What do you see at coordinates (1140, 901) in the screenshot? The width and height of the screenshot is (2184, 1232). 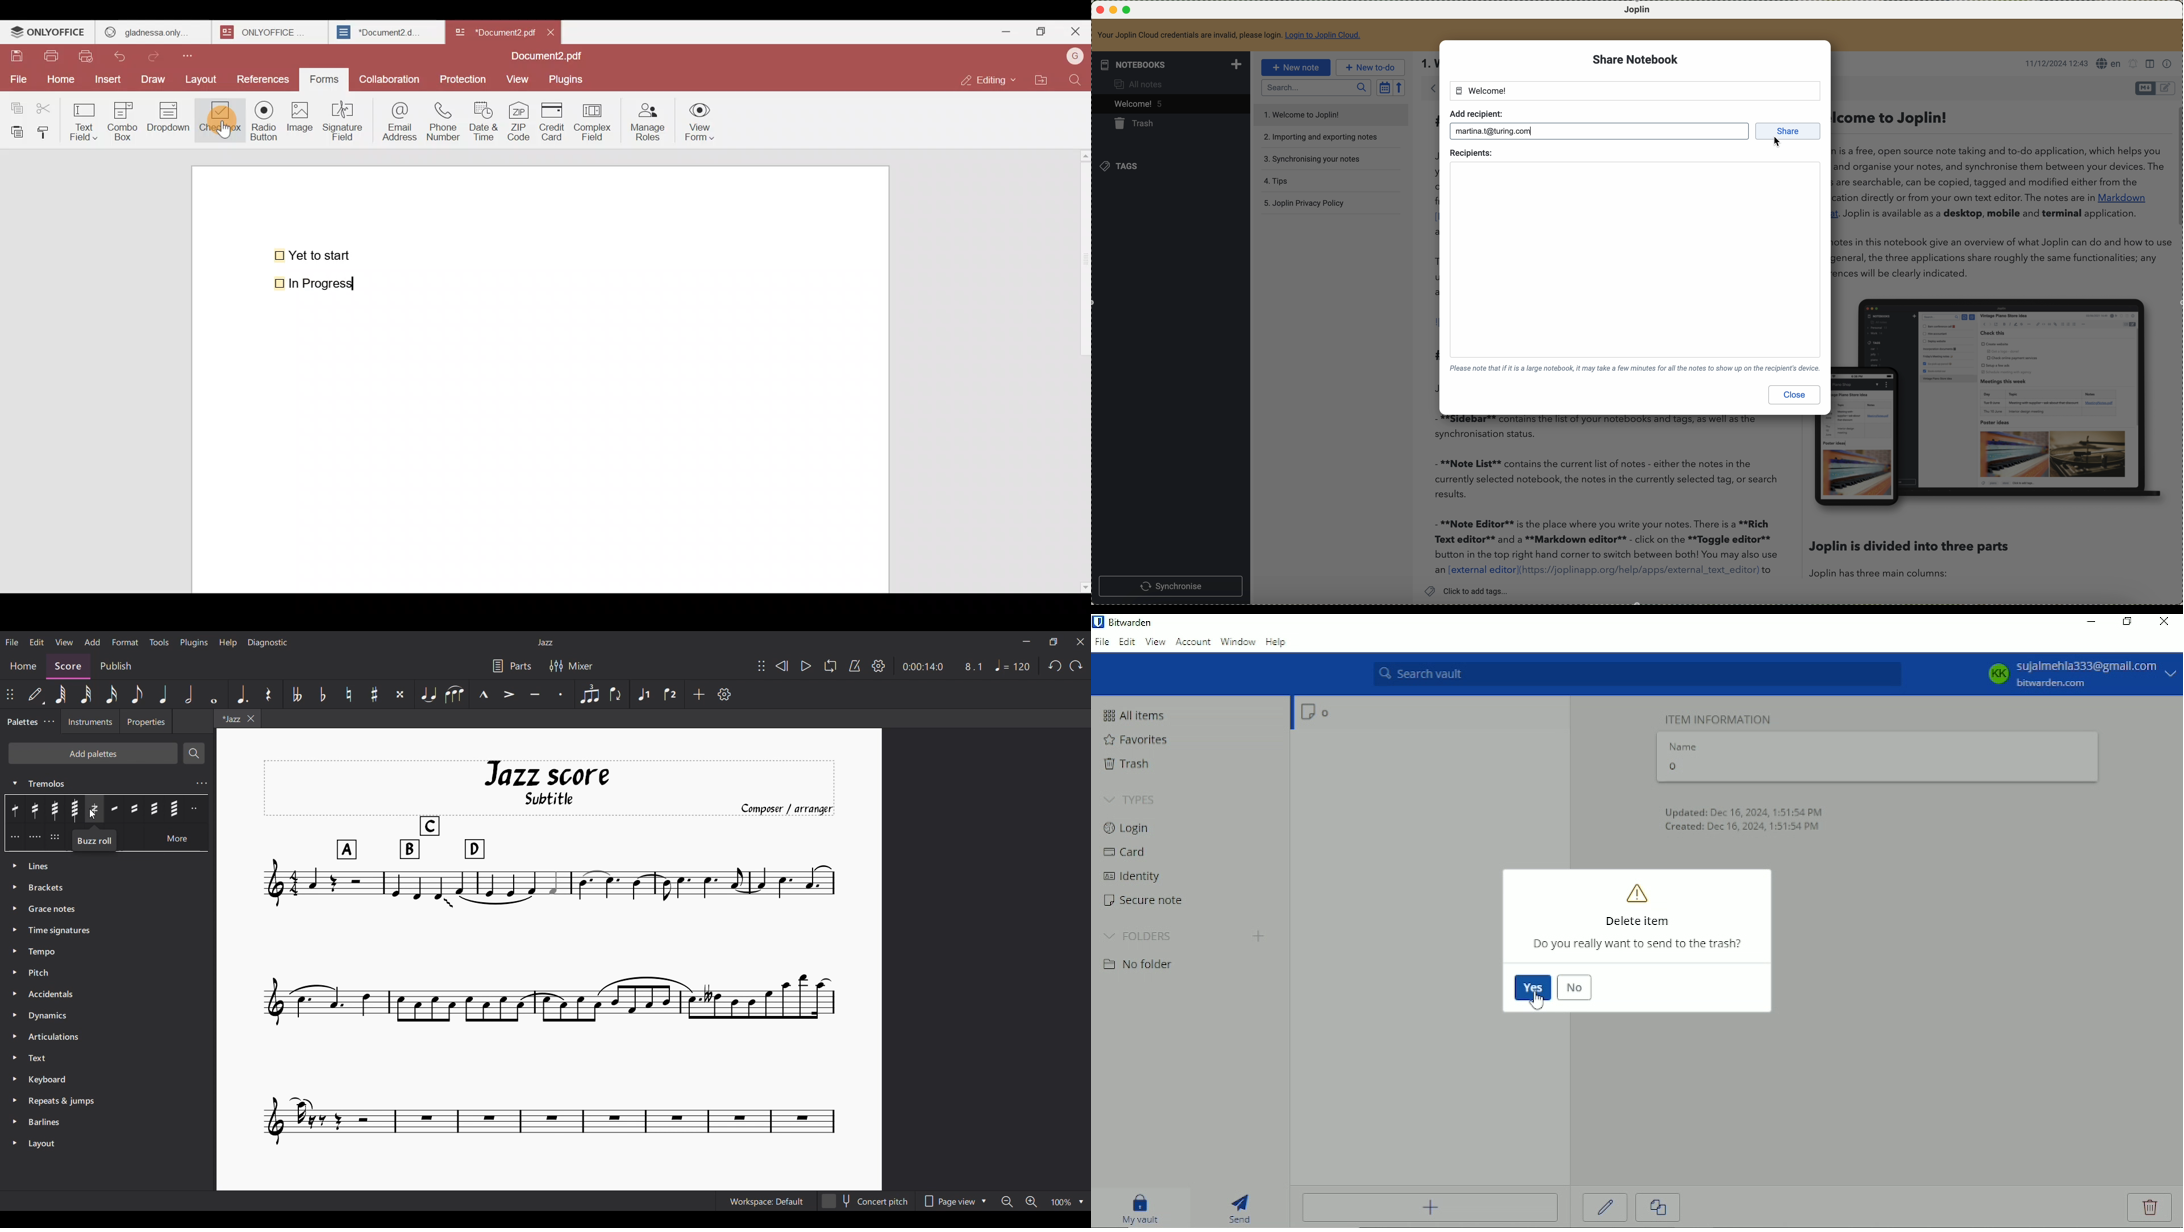 I see `Secure note` at bounding box center [1140, 901].